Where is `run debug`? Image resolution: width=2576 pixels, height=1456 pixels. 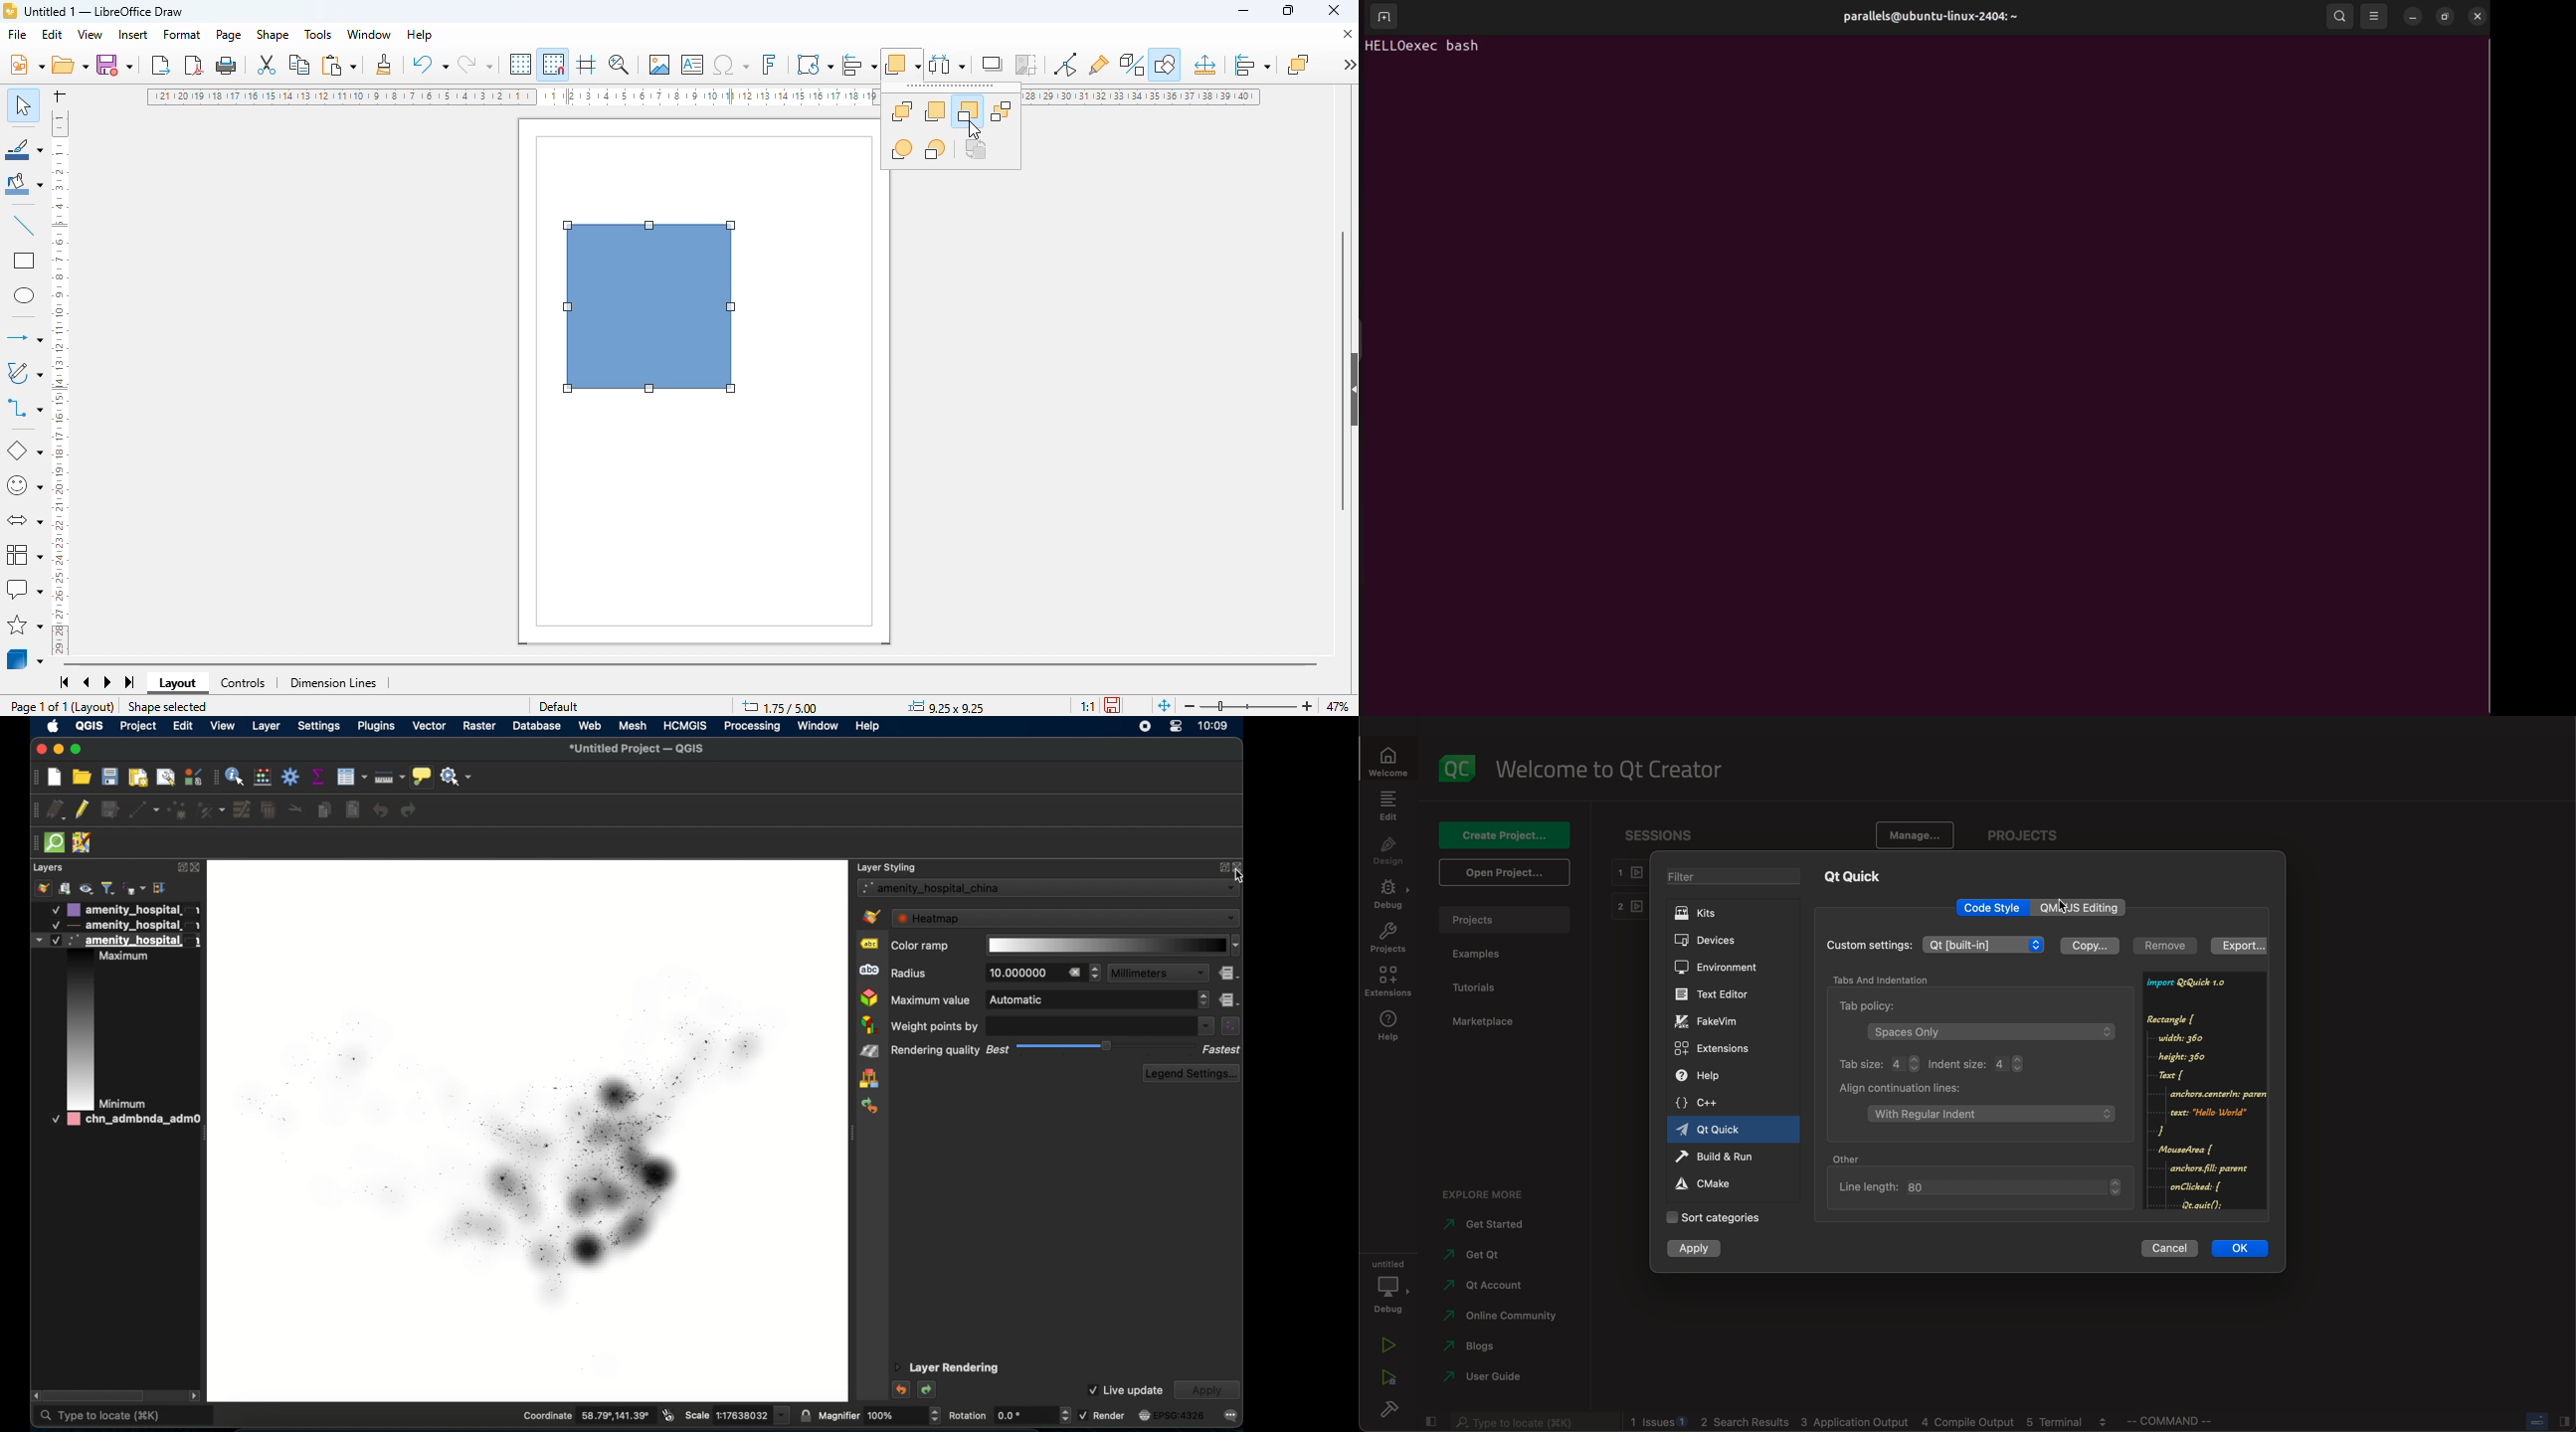 run debug is located at coordinates (1390, 1375).